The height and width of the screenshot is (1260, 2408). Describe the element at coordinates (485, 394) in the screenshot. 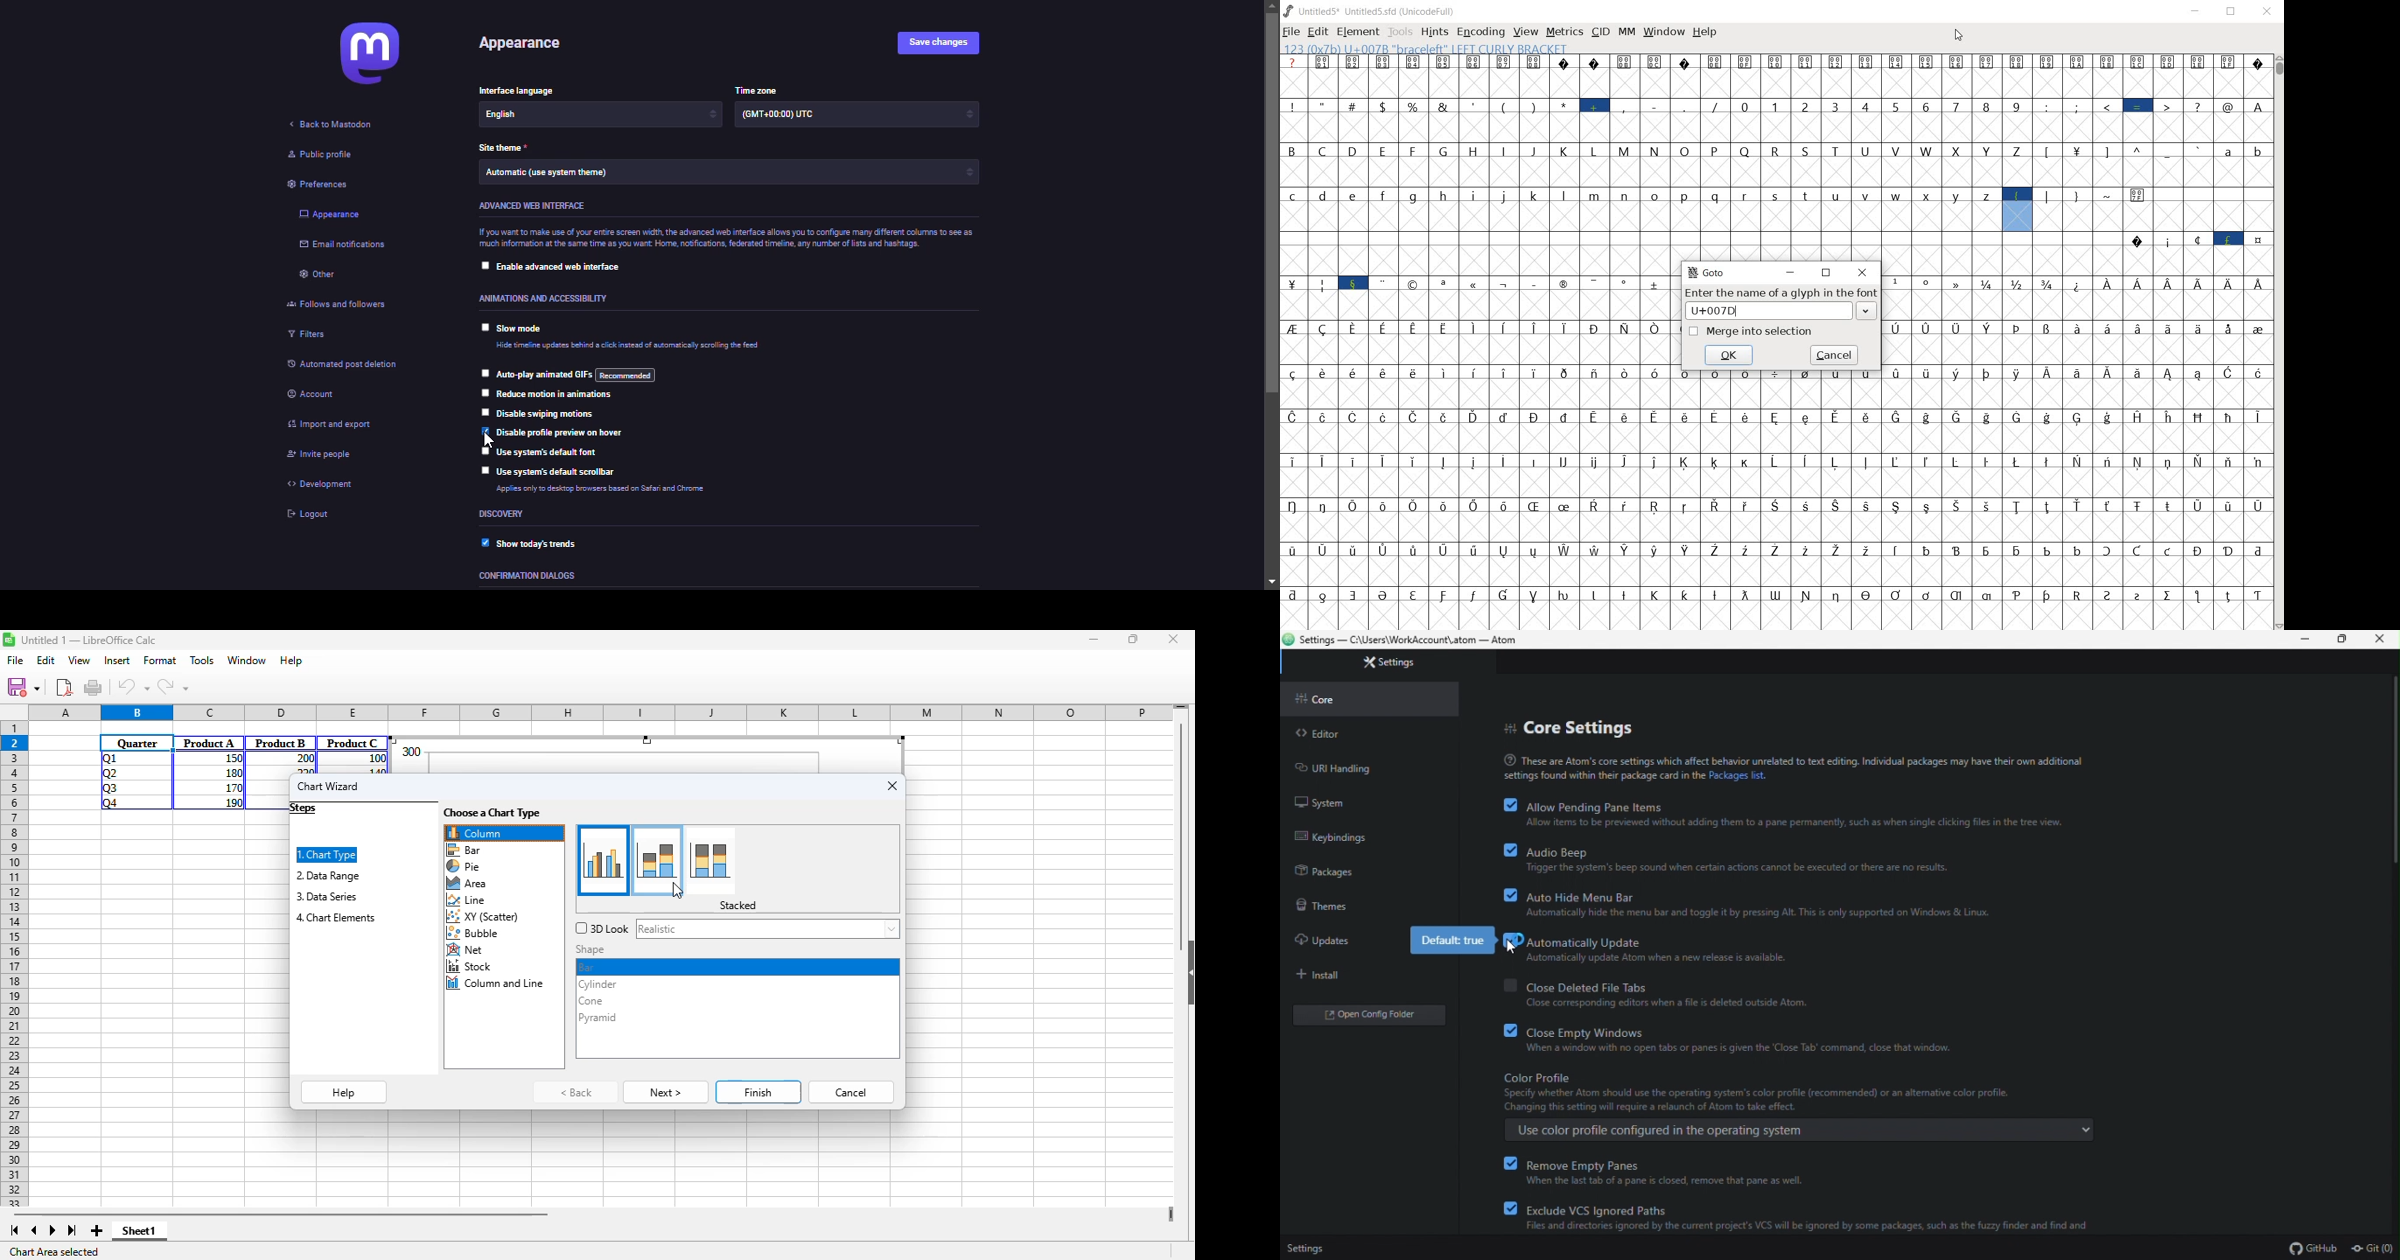

I see `click to select` at that location.